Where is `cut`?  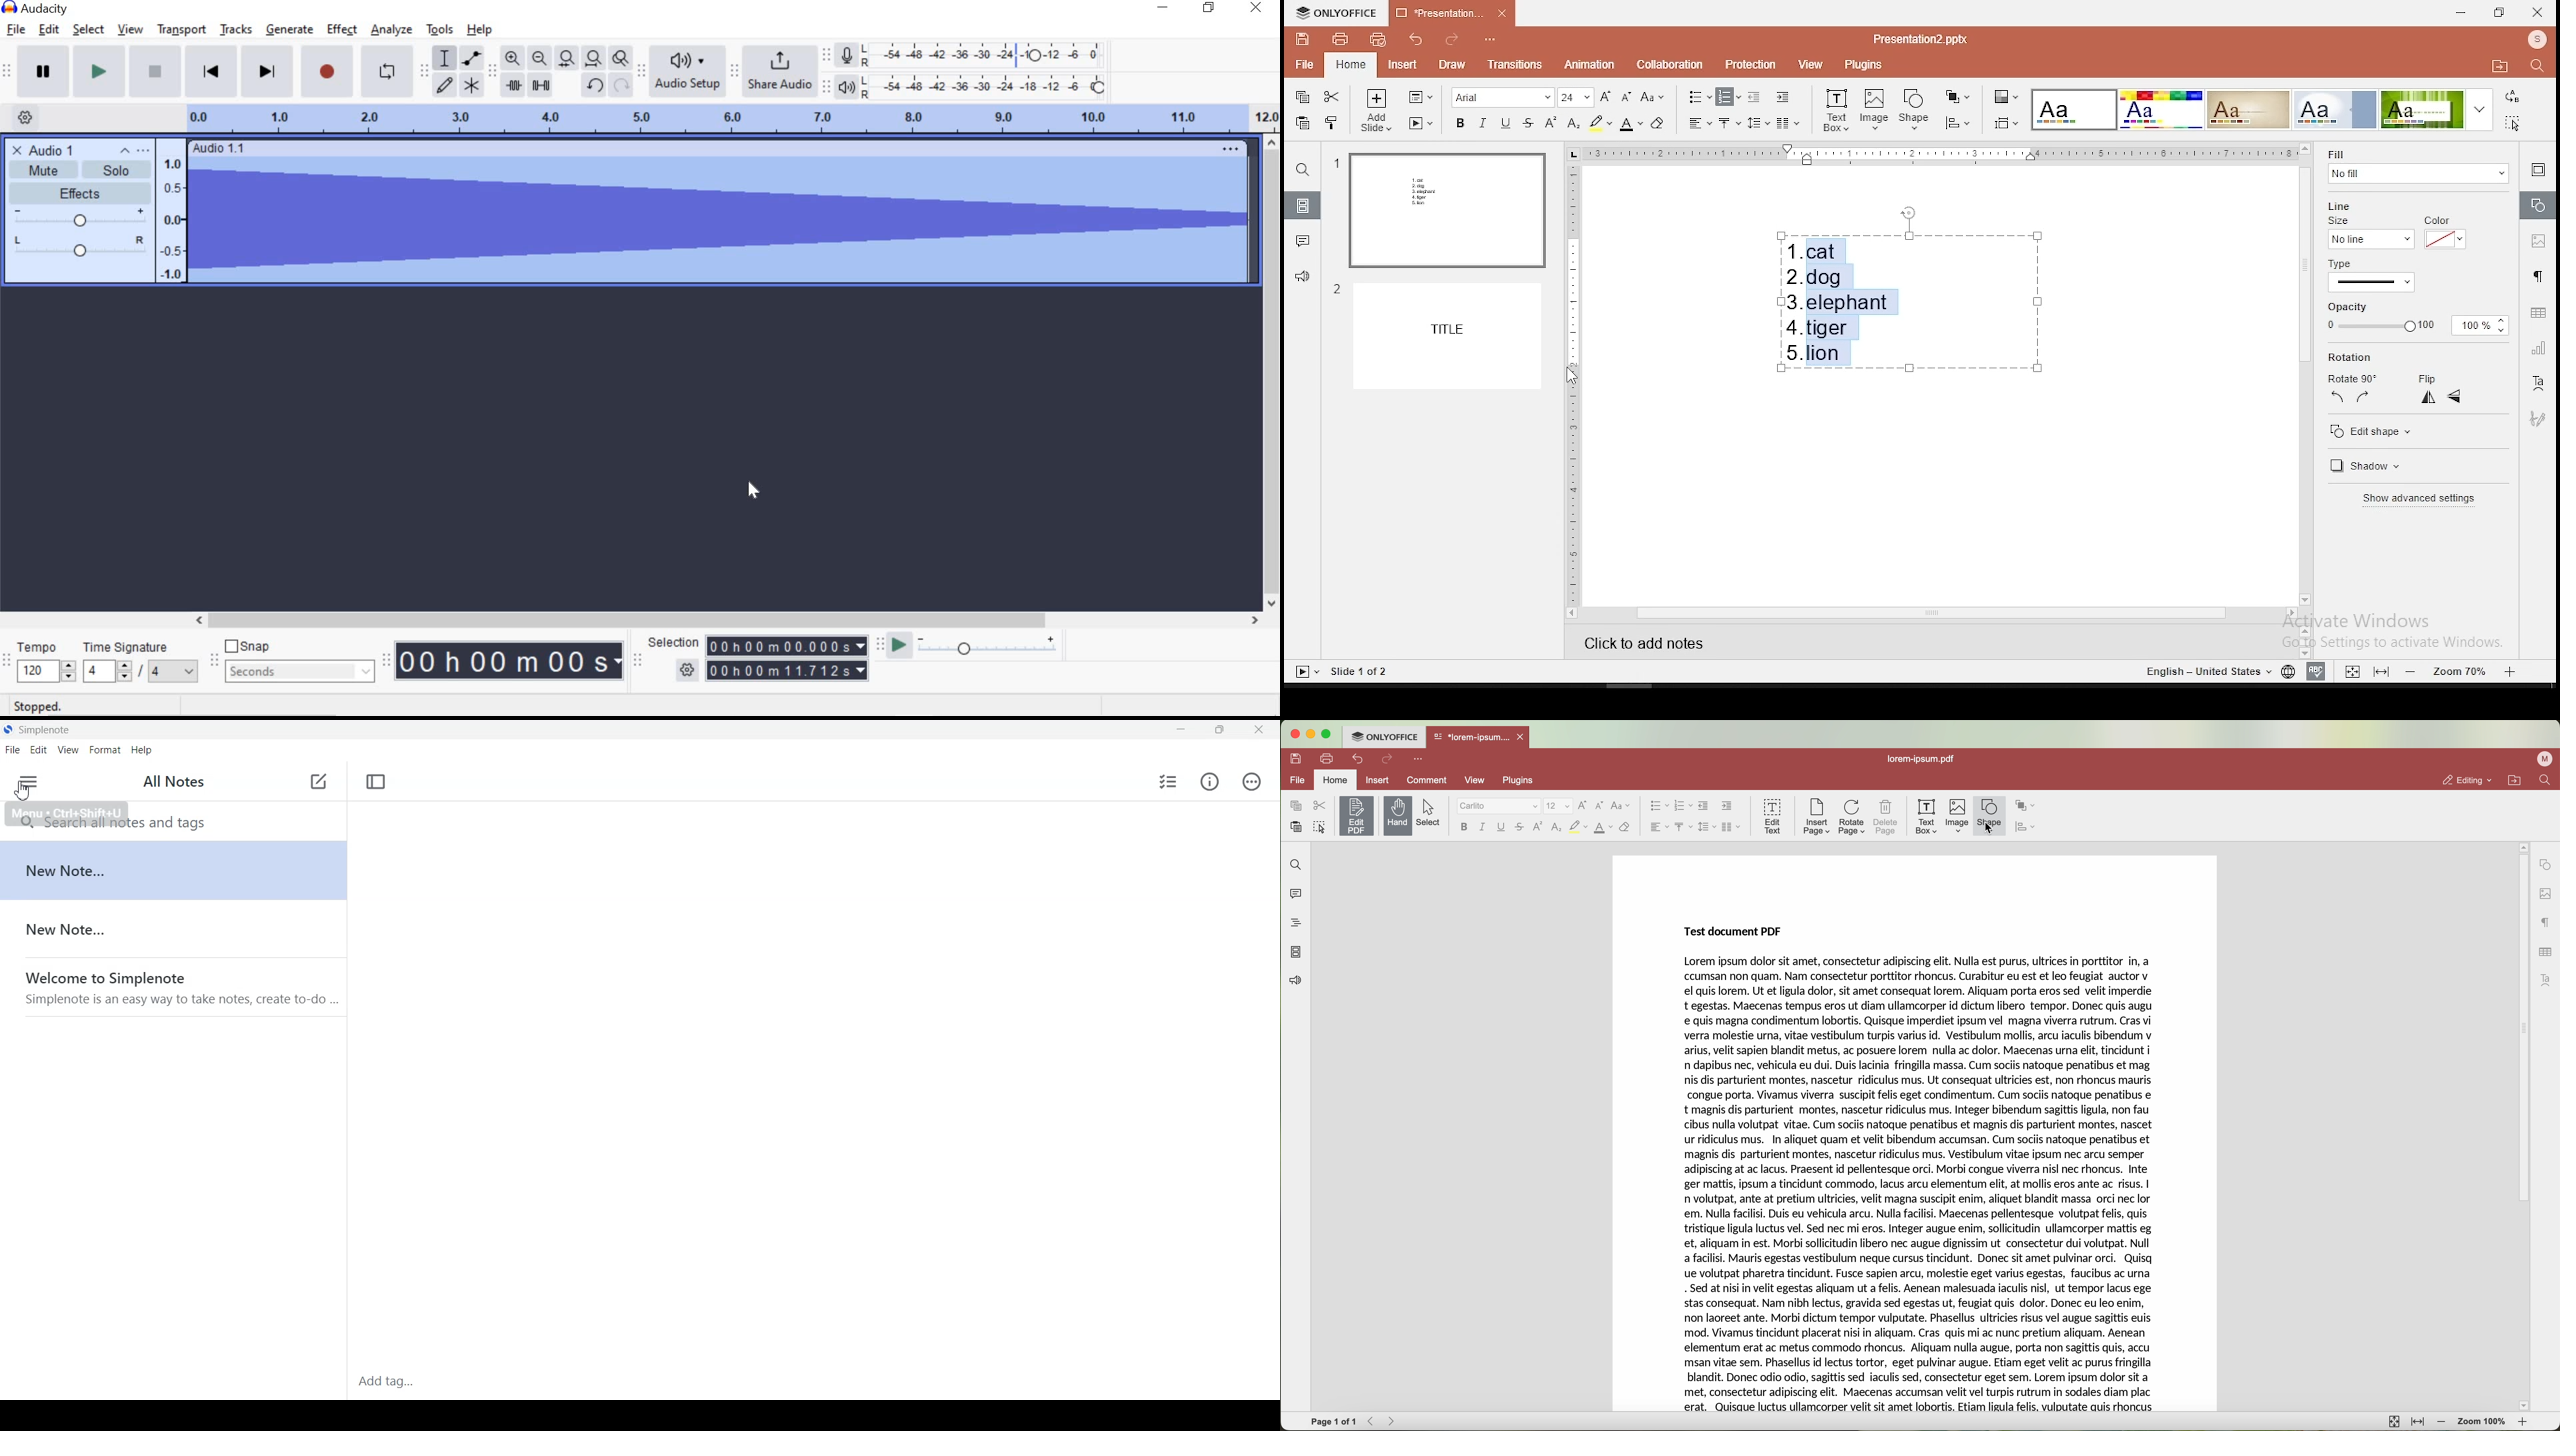 cut is located at coordinates (1330, 98).